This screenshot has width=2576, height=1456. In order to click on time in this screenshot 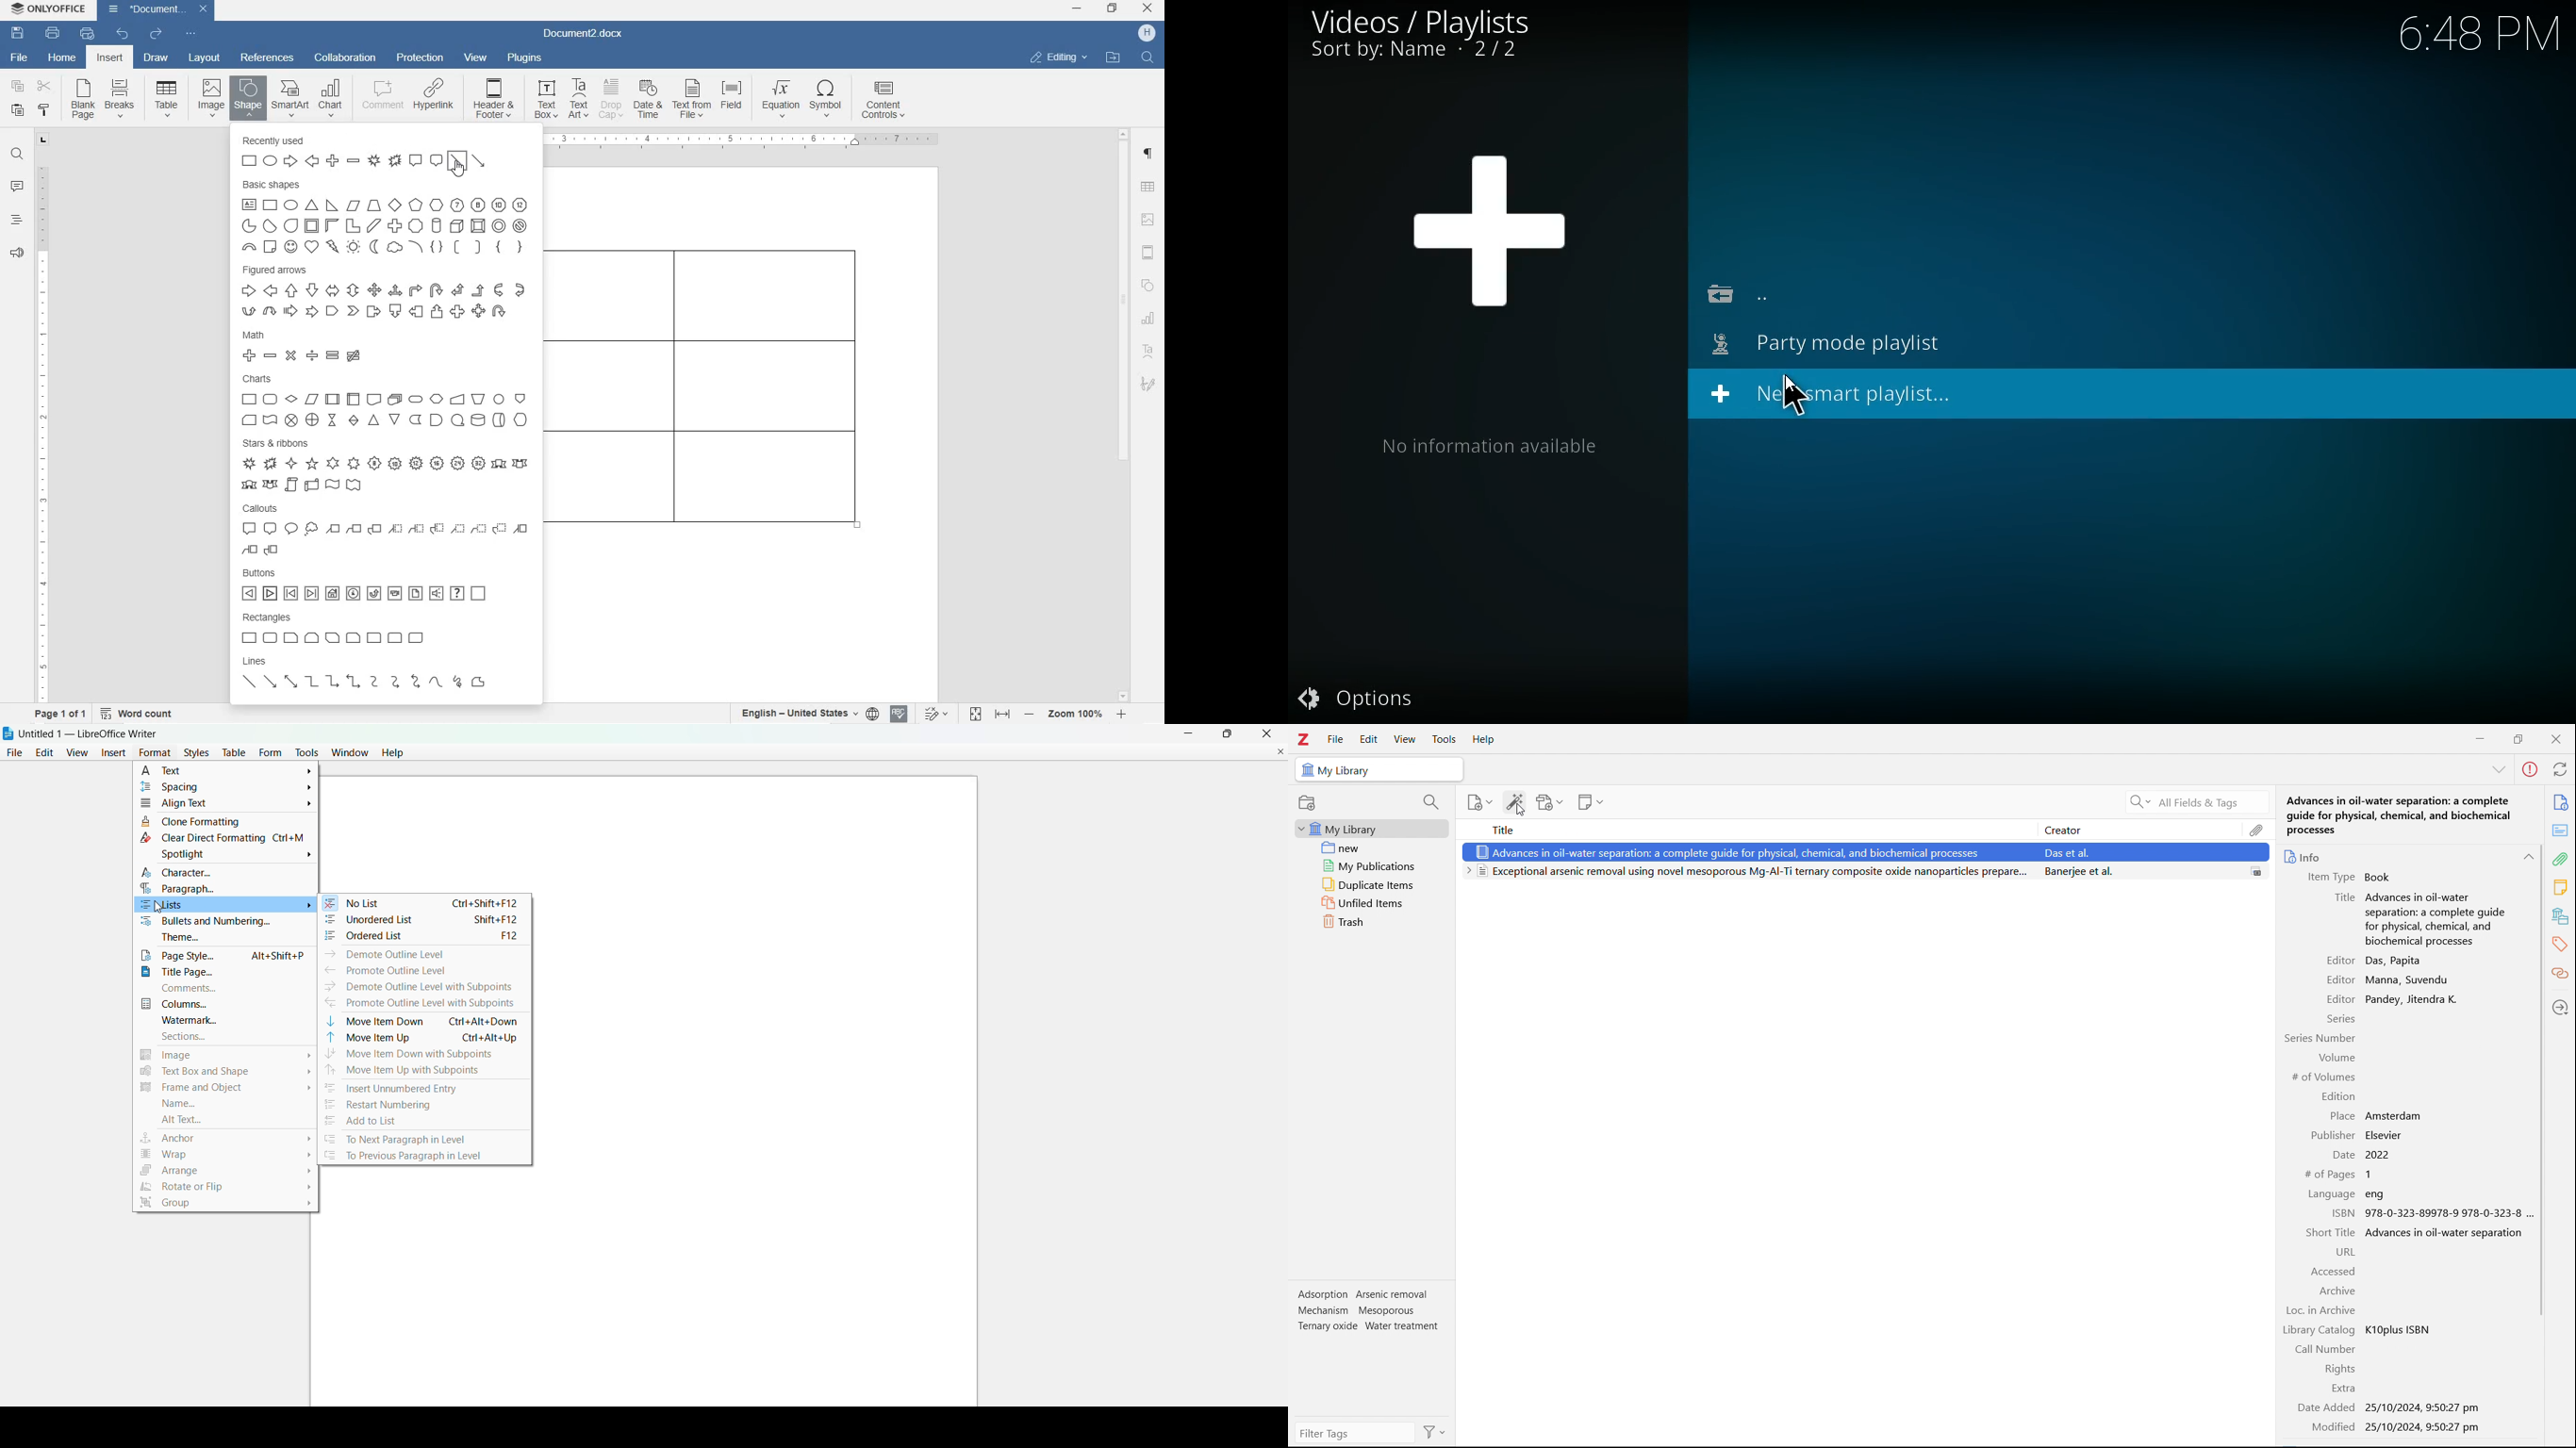, I will do `click(2473, 35)`.